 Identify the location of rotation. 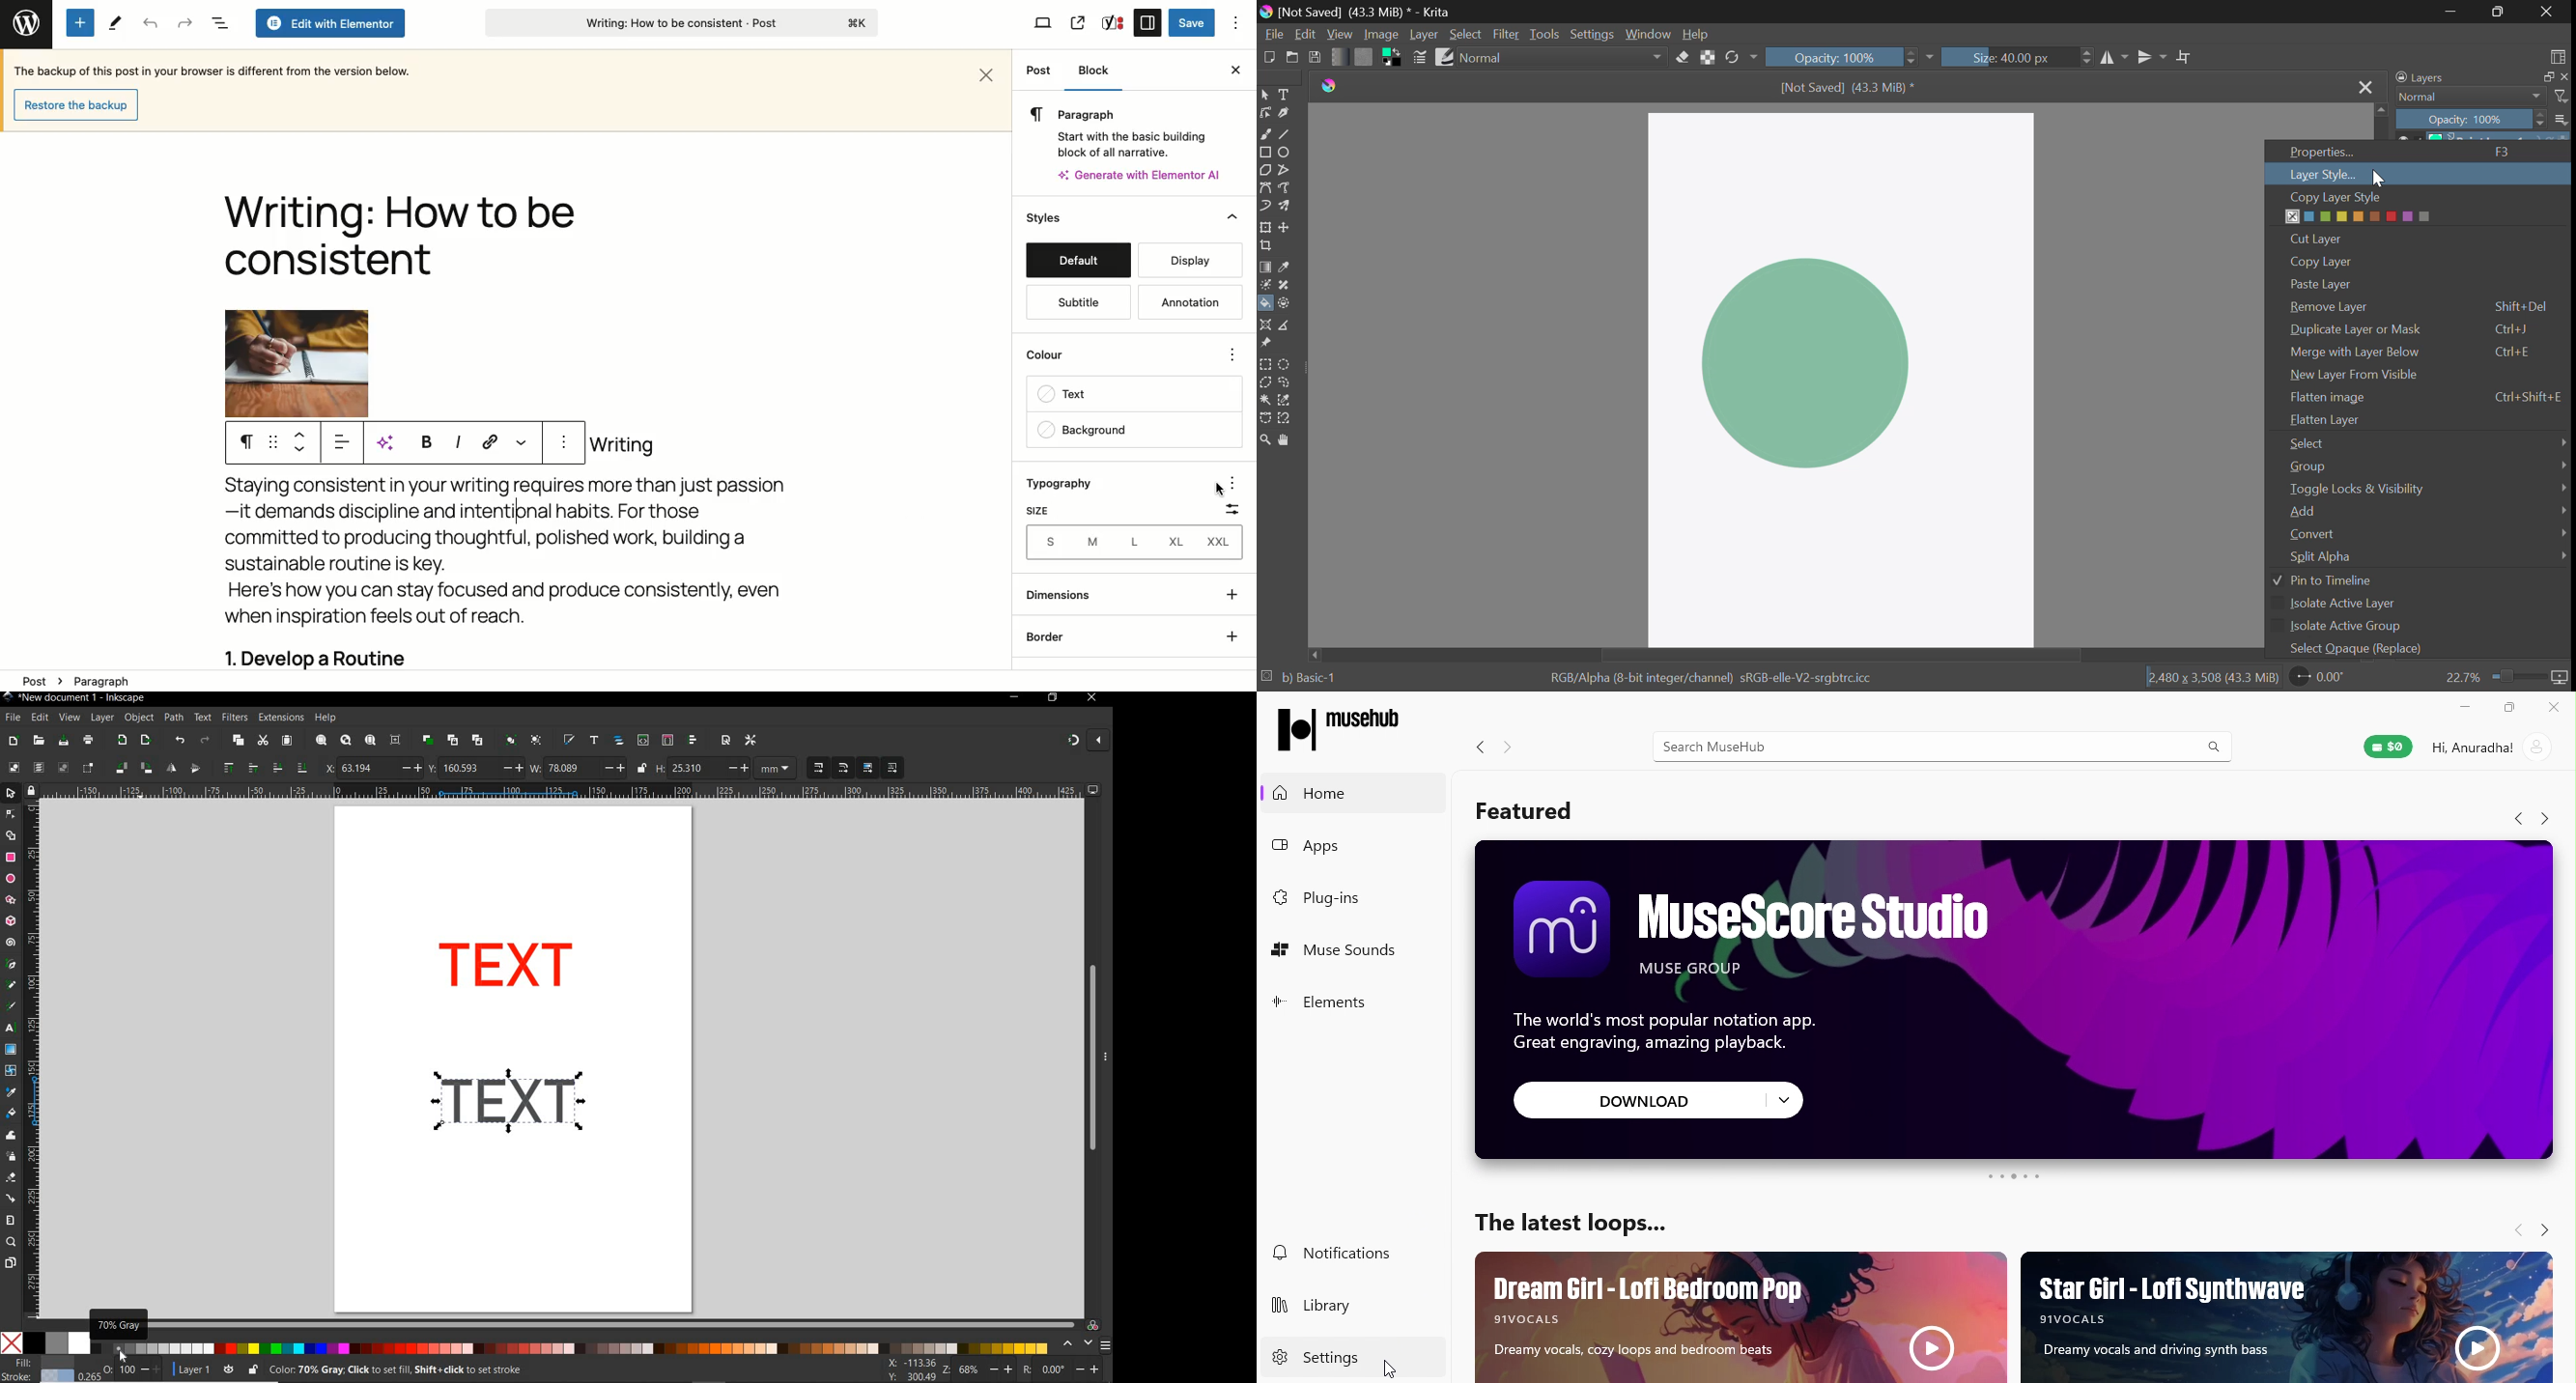
(1063, 1368).